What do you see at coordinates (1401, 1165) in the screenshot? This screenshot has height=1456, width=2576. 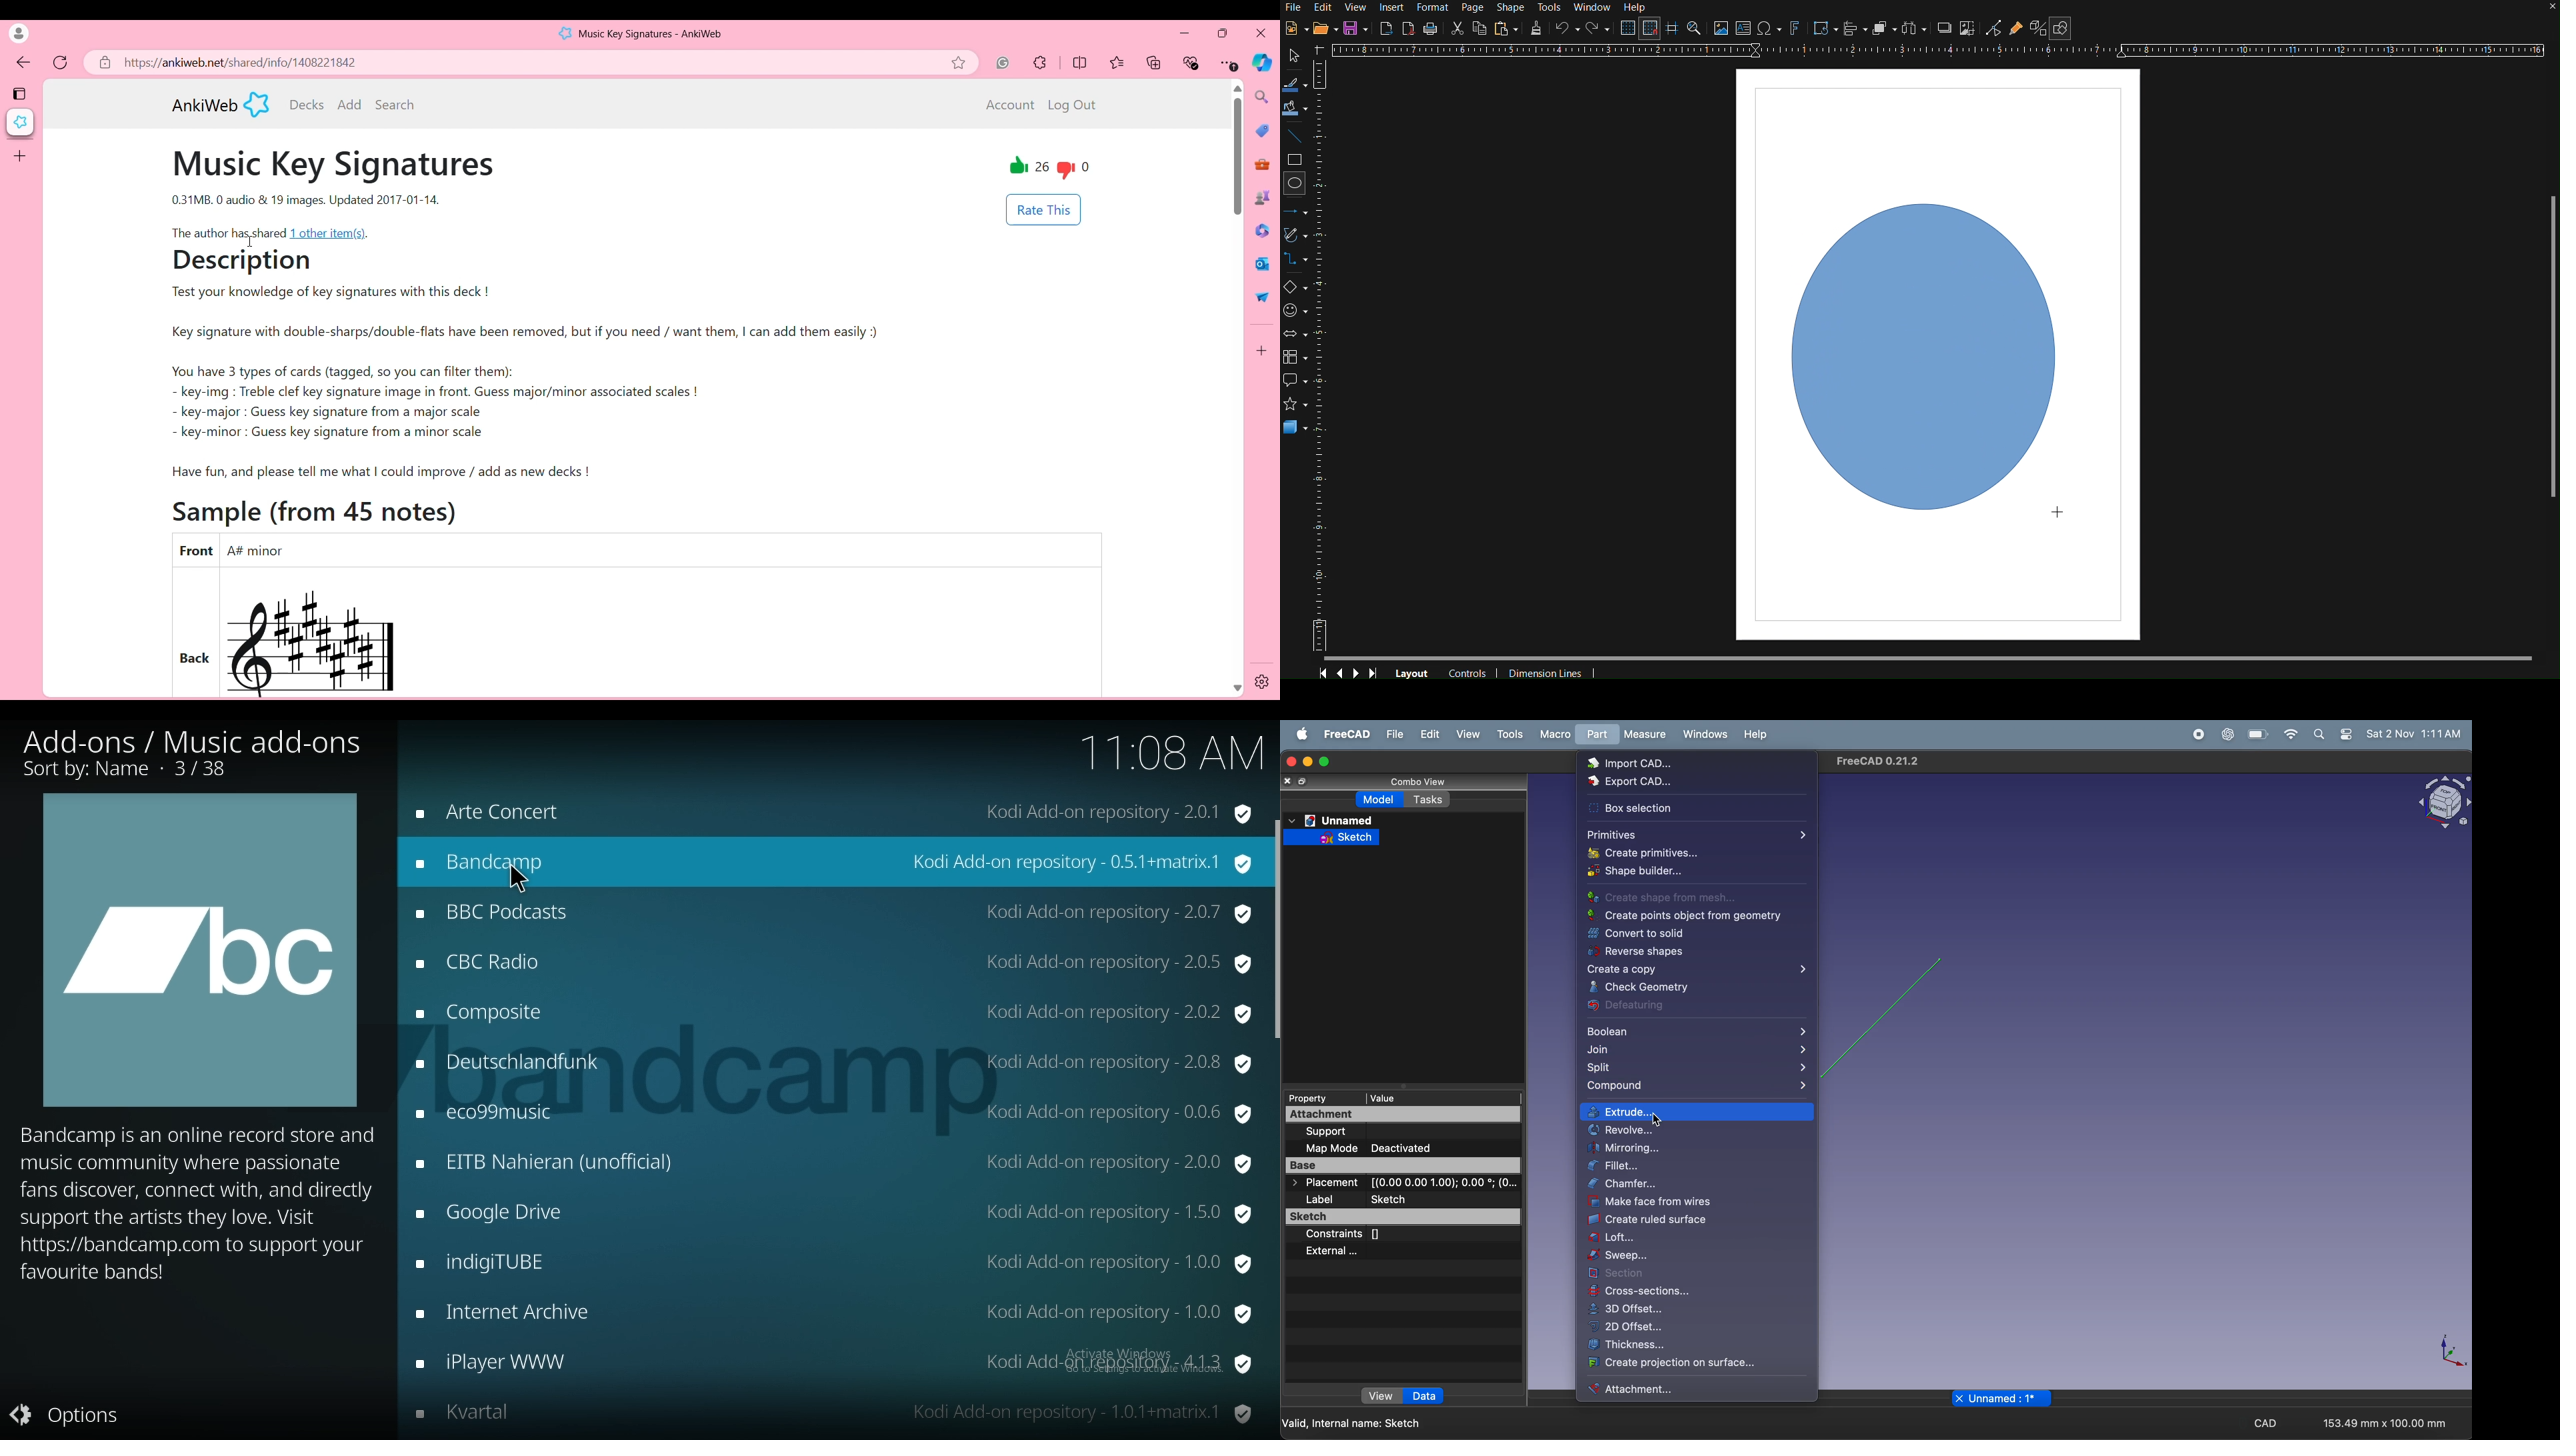 I see `Base` at bounding box center [1401, 1165].